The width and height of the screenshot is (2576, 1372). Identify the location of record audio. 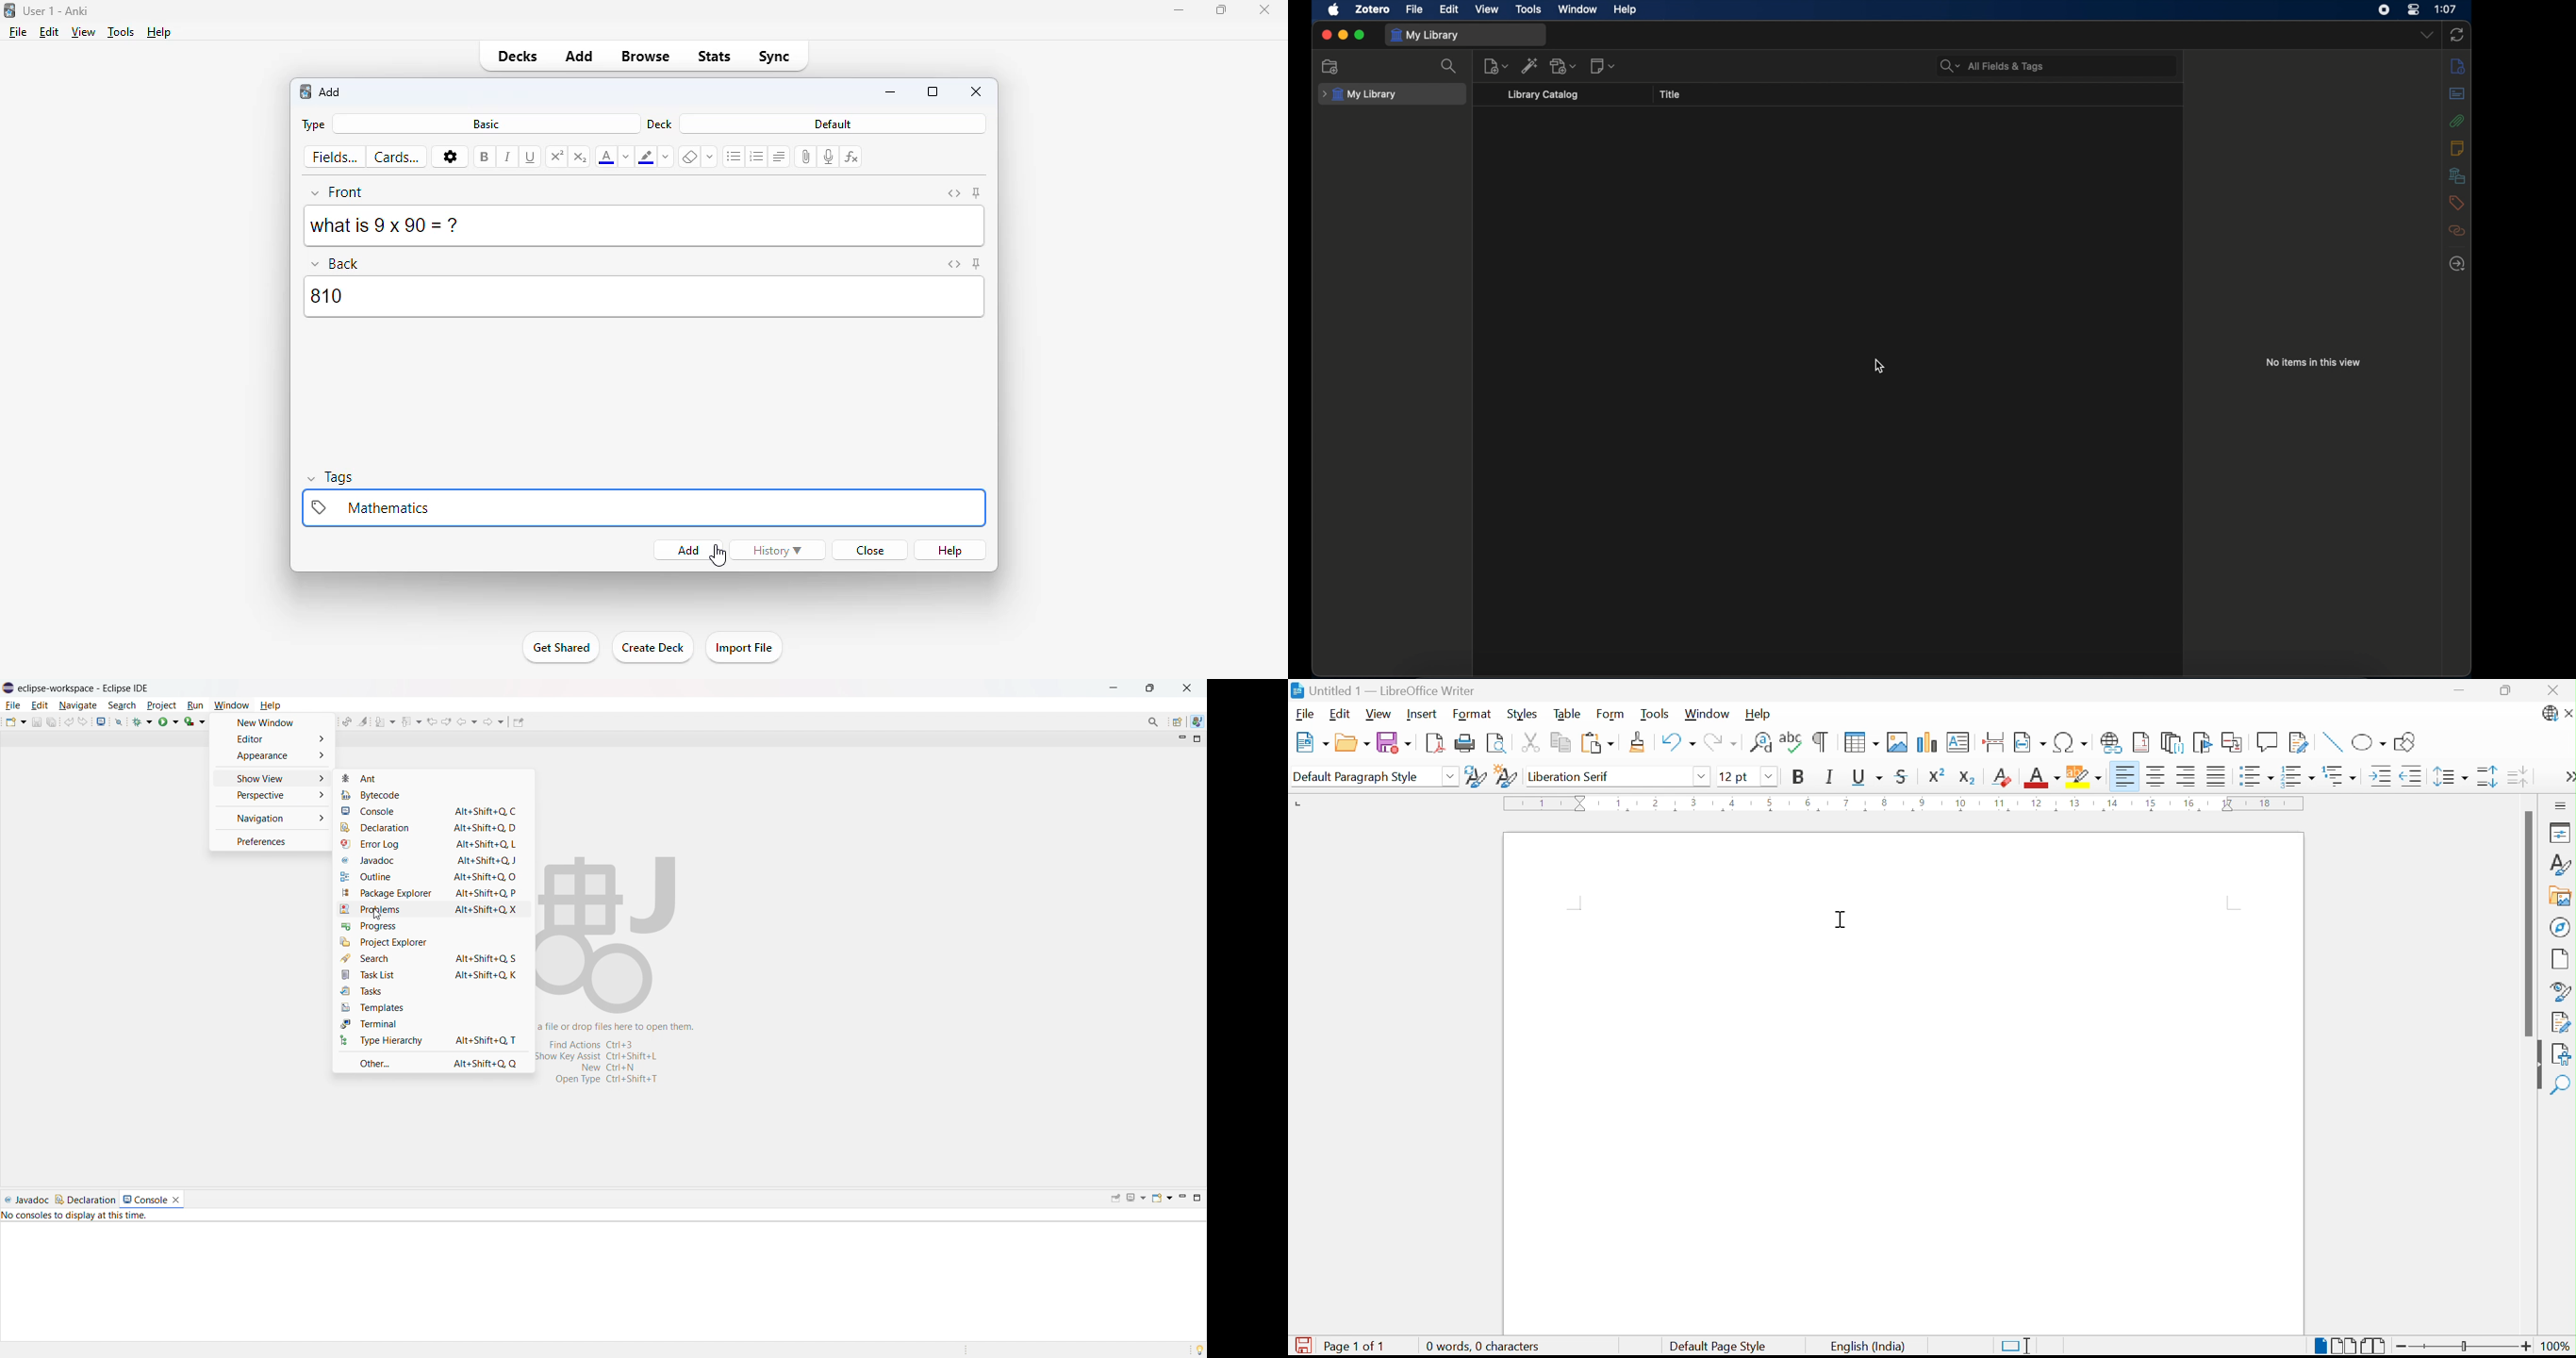
(829, 157).